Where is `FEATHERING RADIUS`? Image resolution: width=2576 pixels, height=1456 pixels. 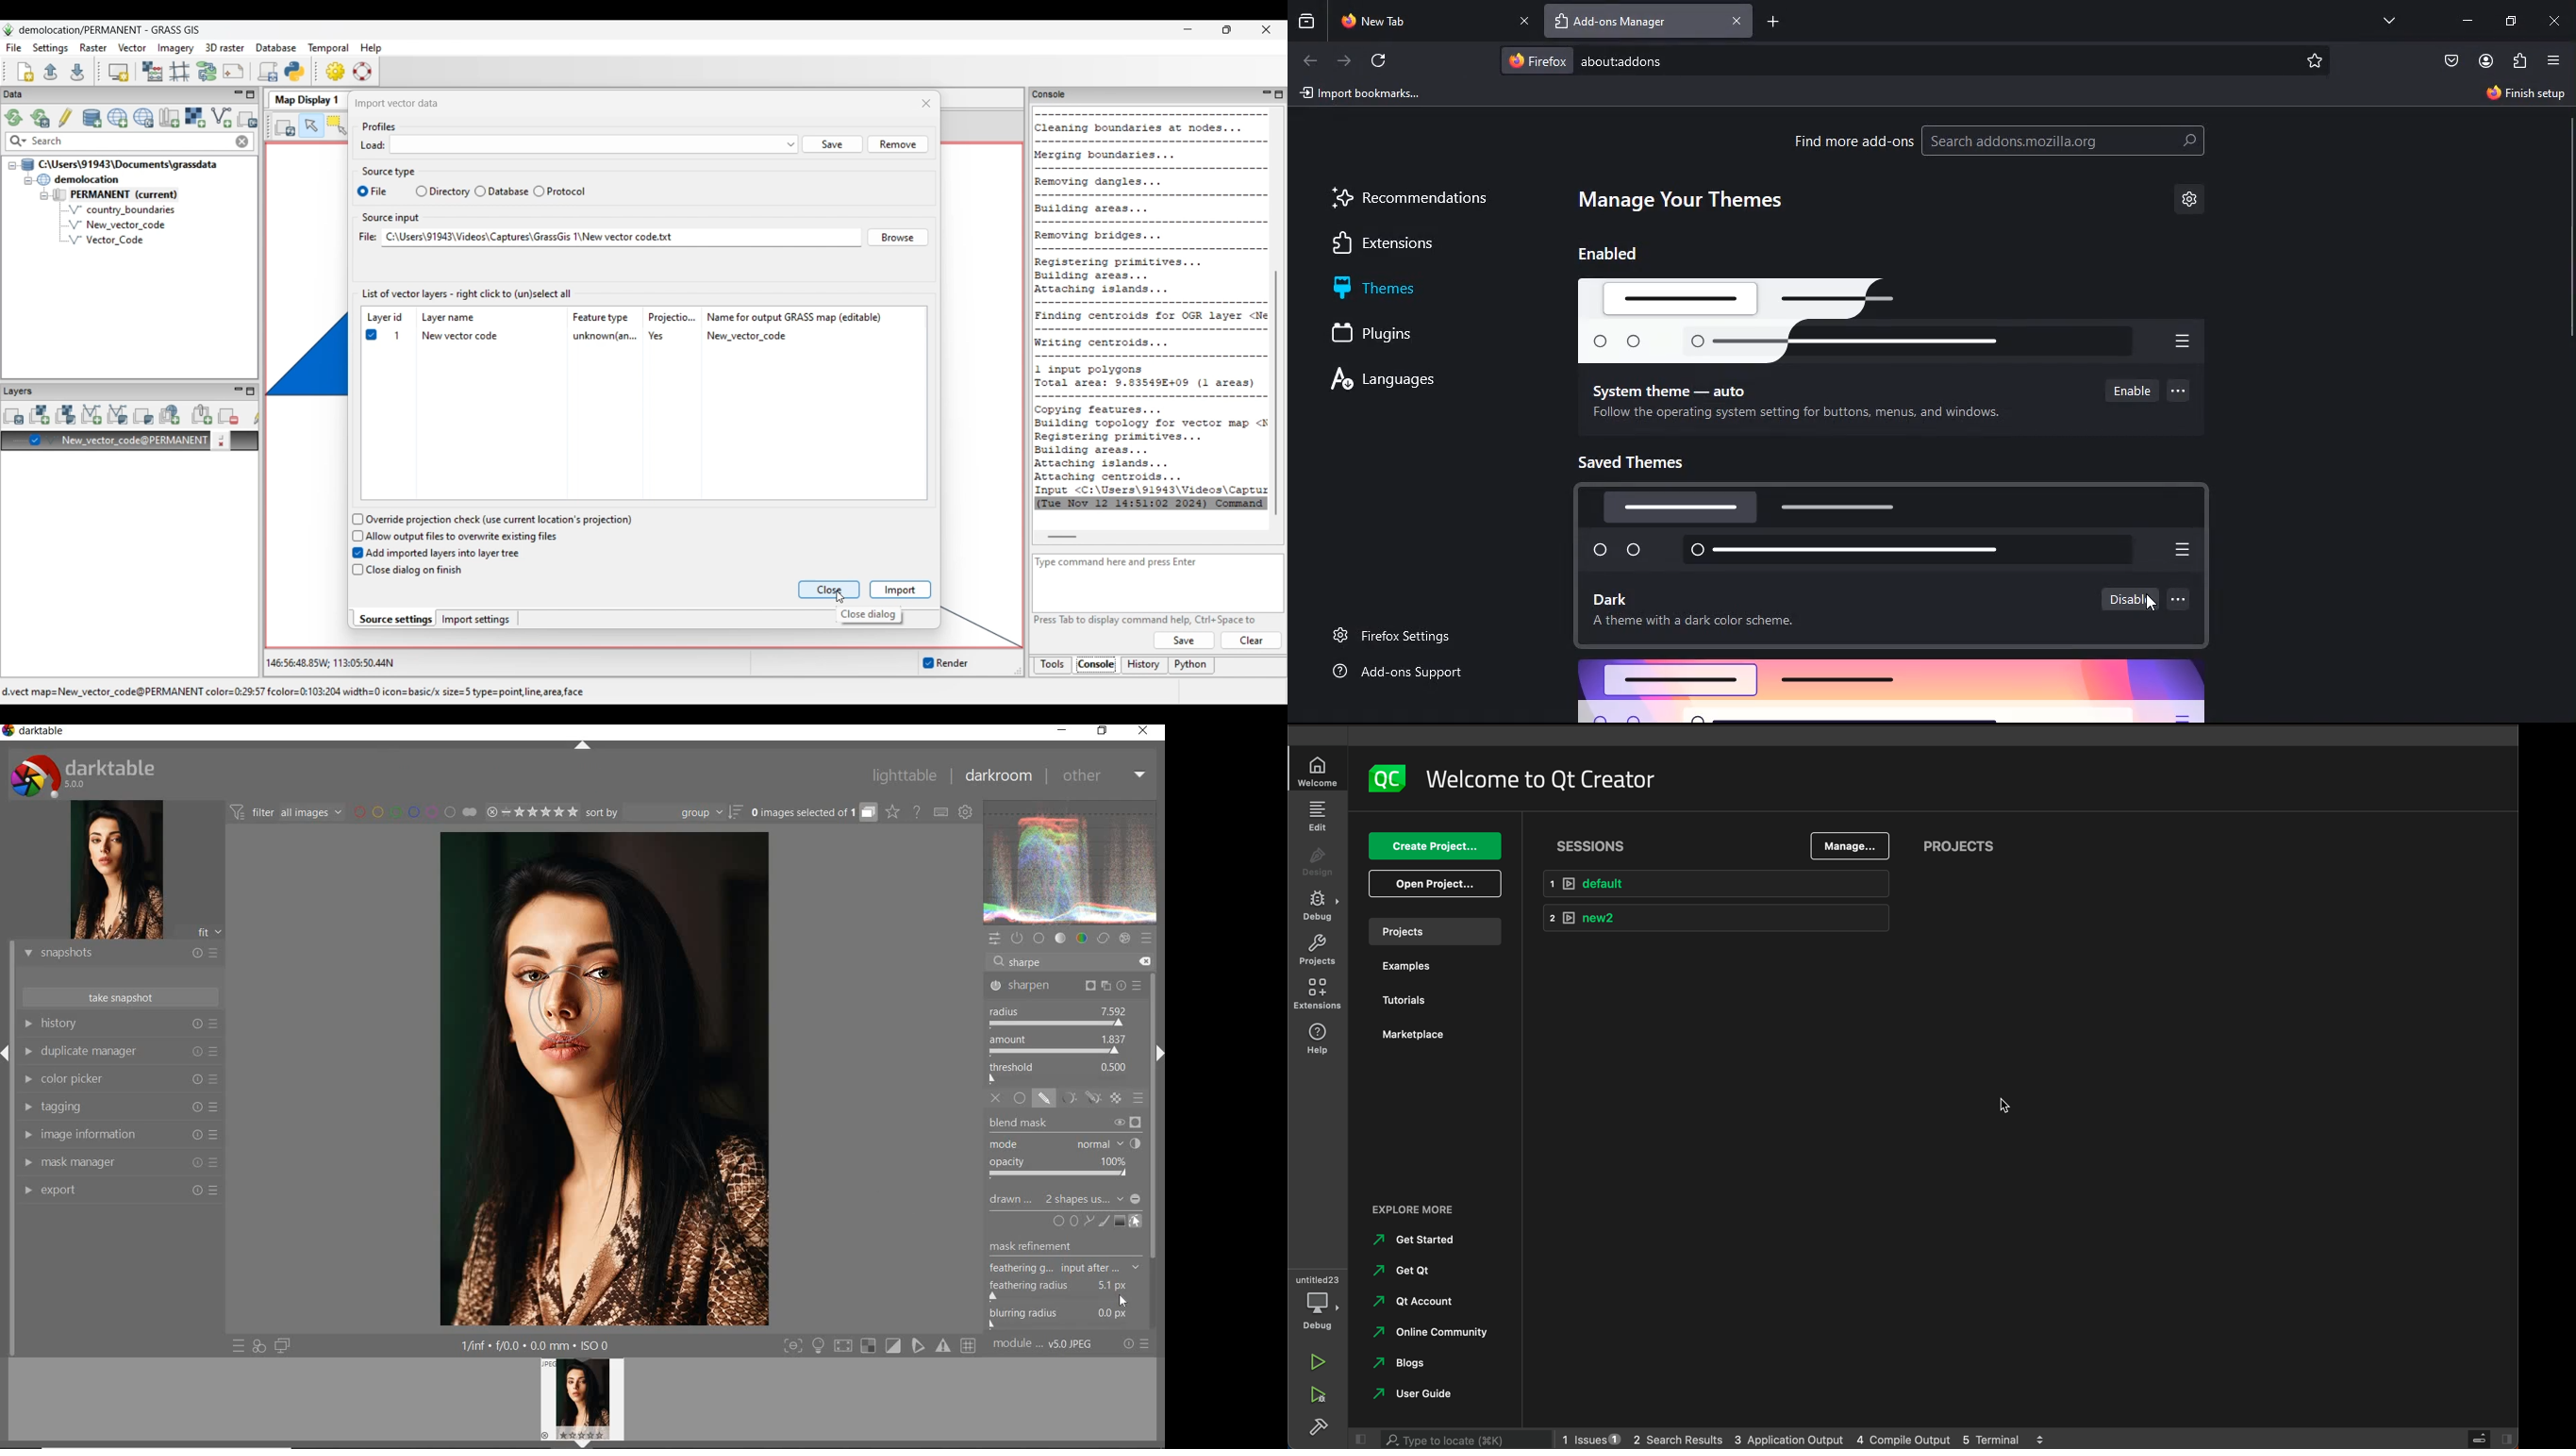
FEATHERING RADIUS is located at coordinates (1069, 1287).